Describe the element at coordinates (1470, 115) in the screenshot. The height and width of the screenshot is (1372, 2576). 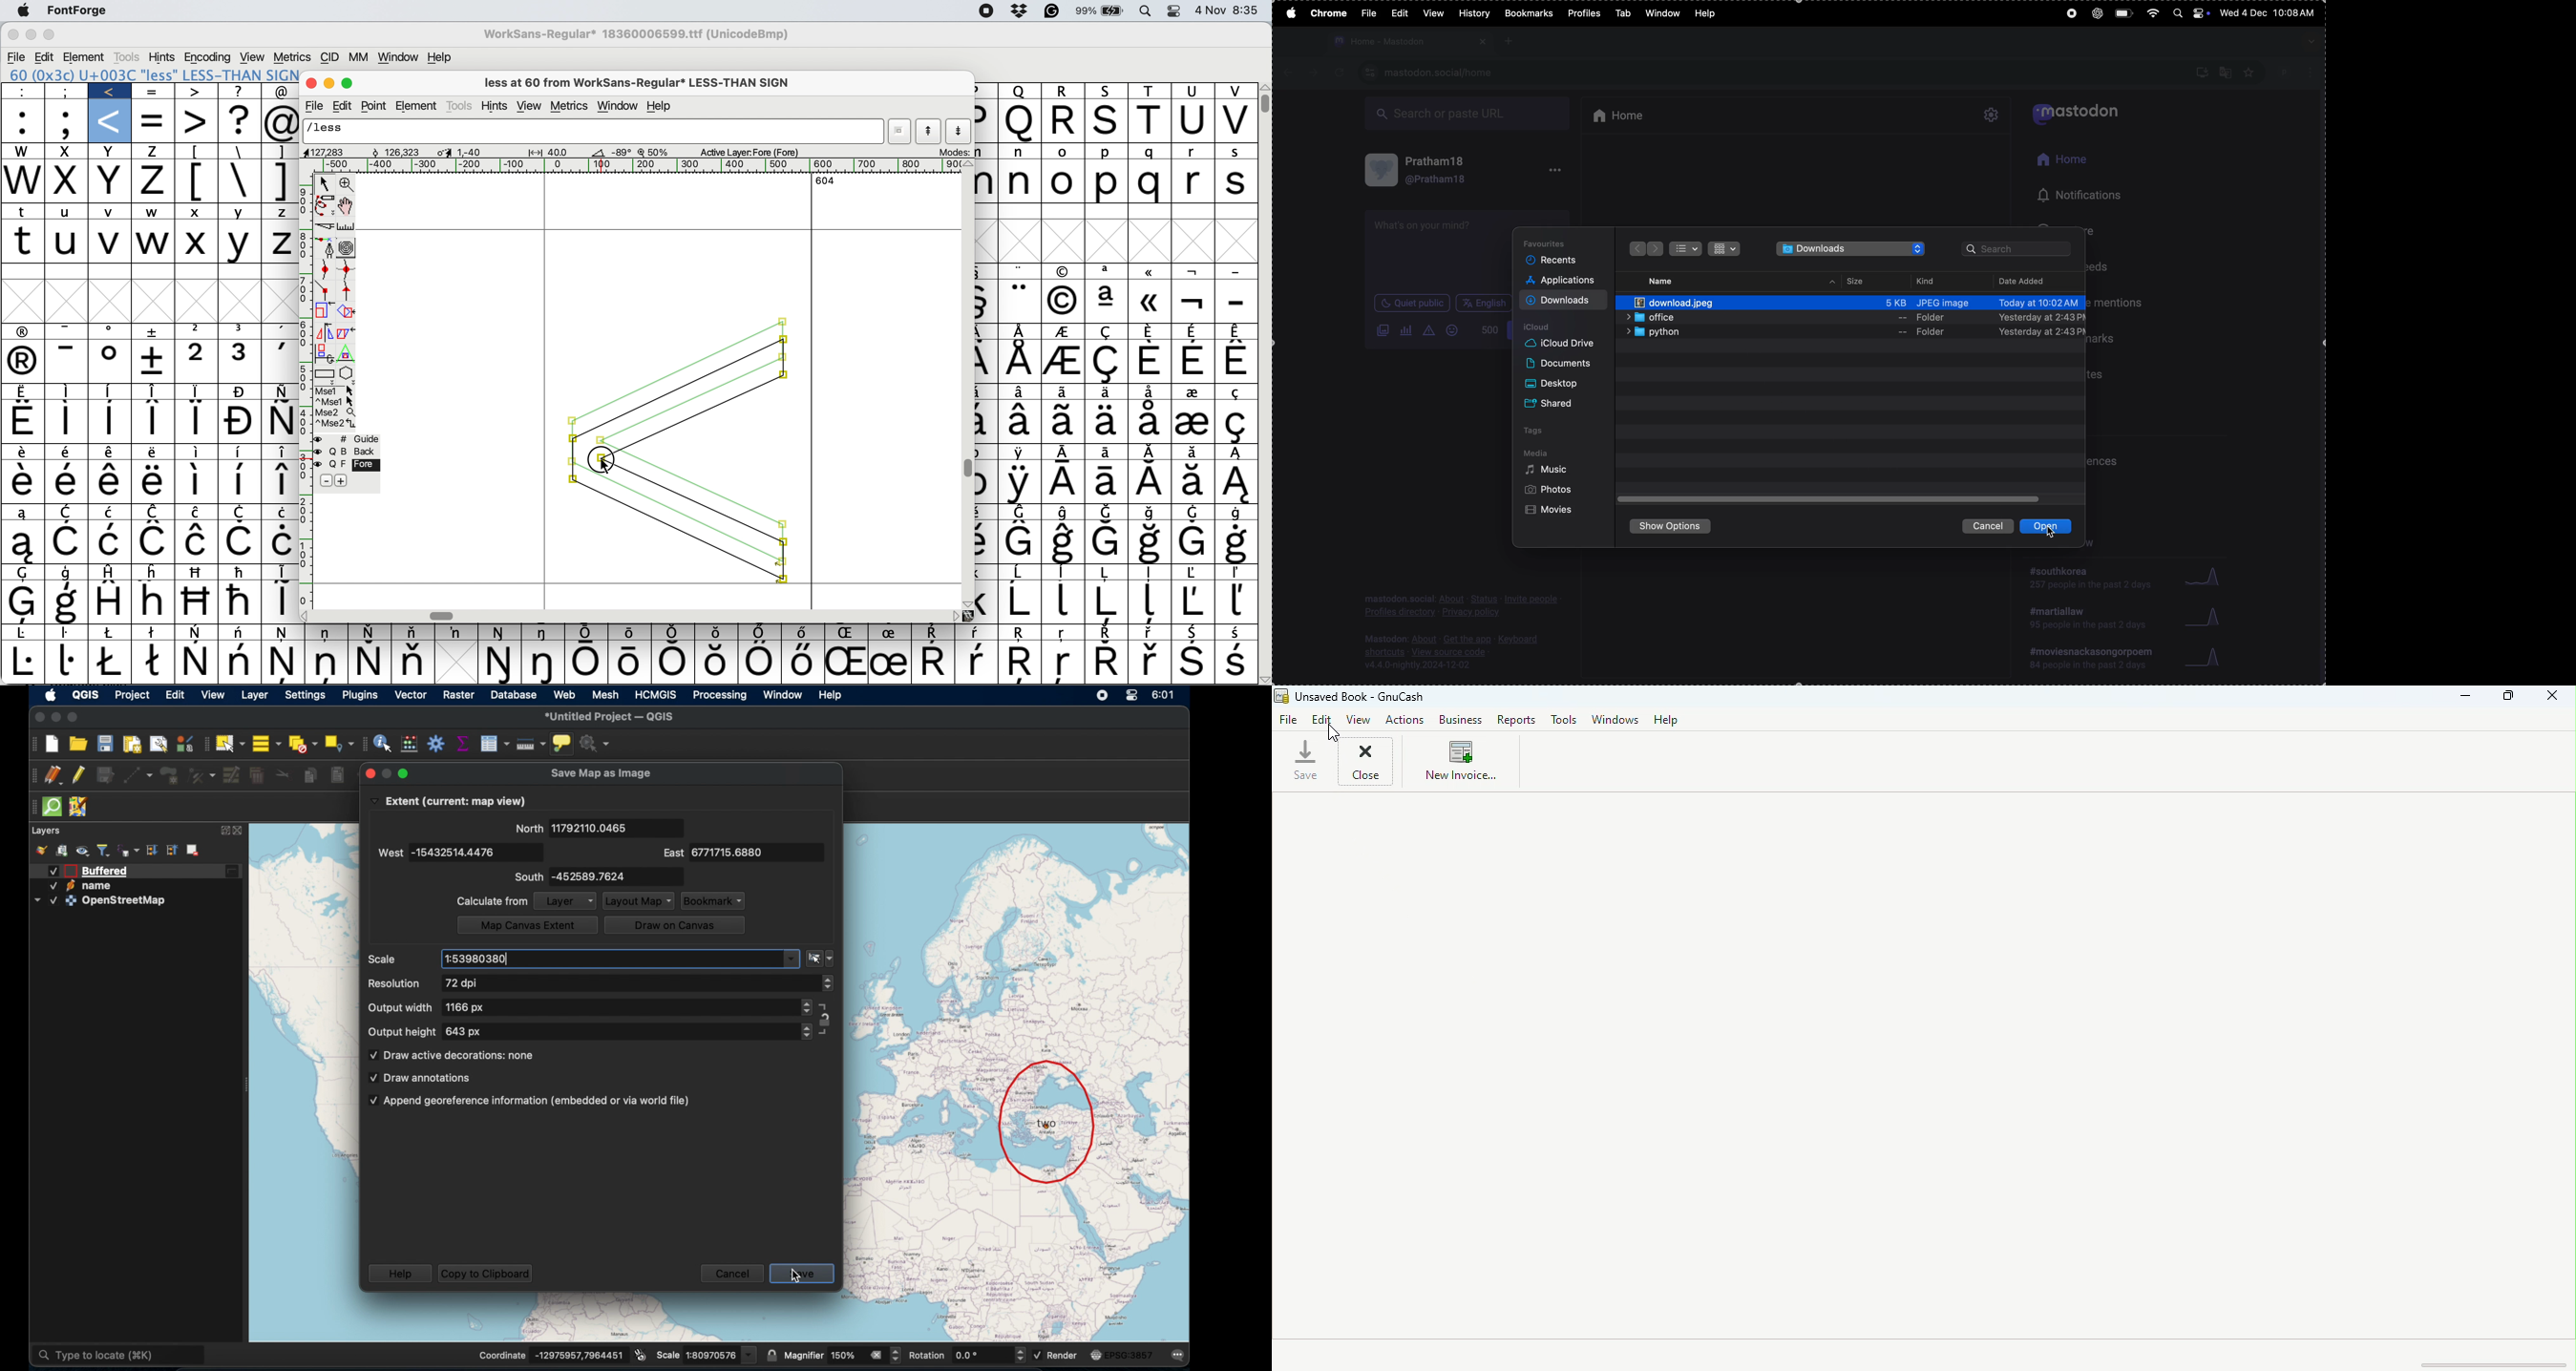
I see `Search box url` at that location.